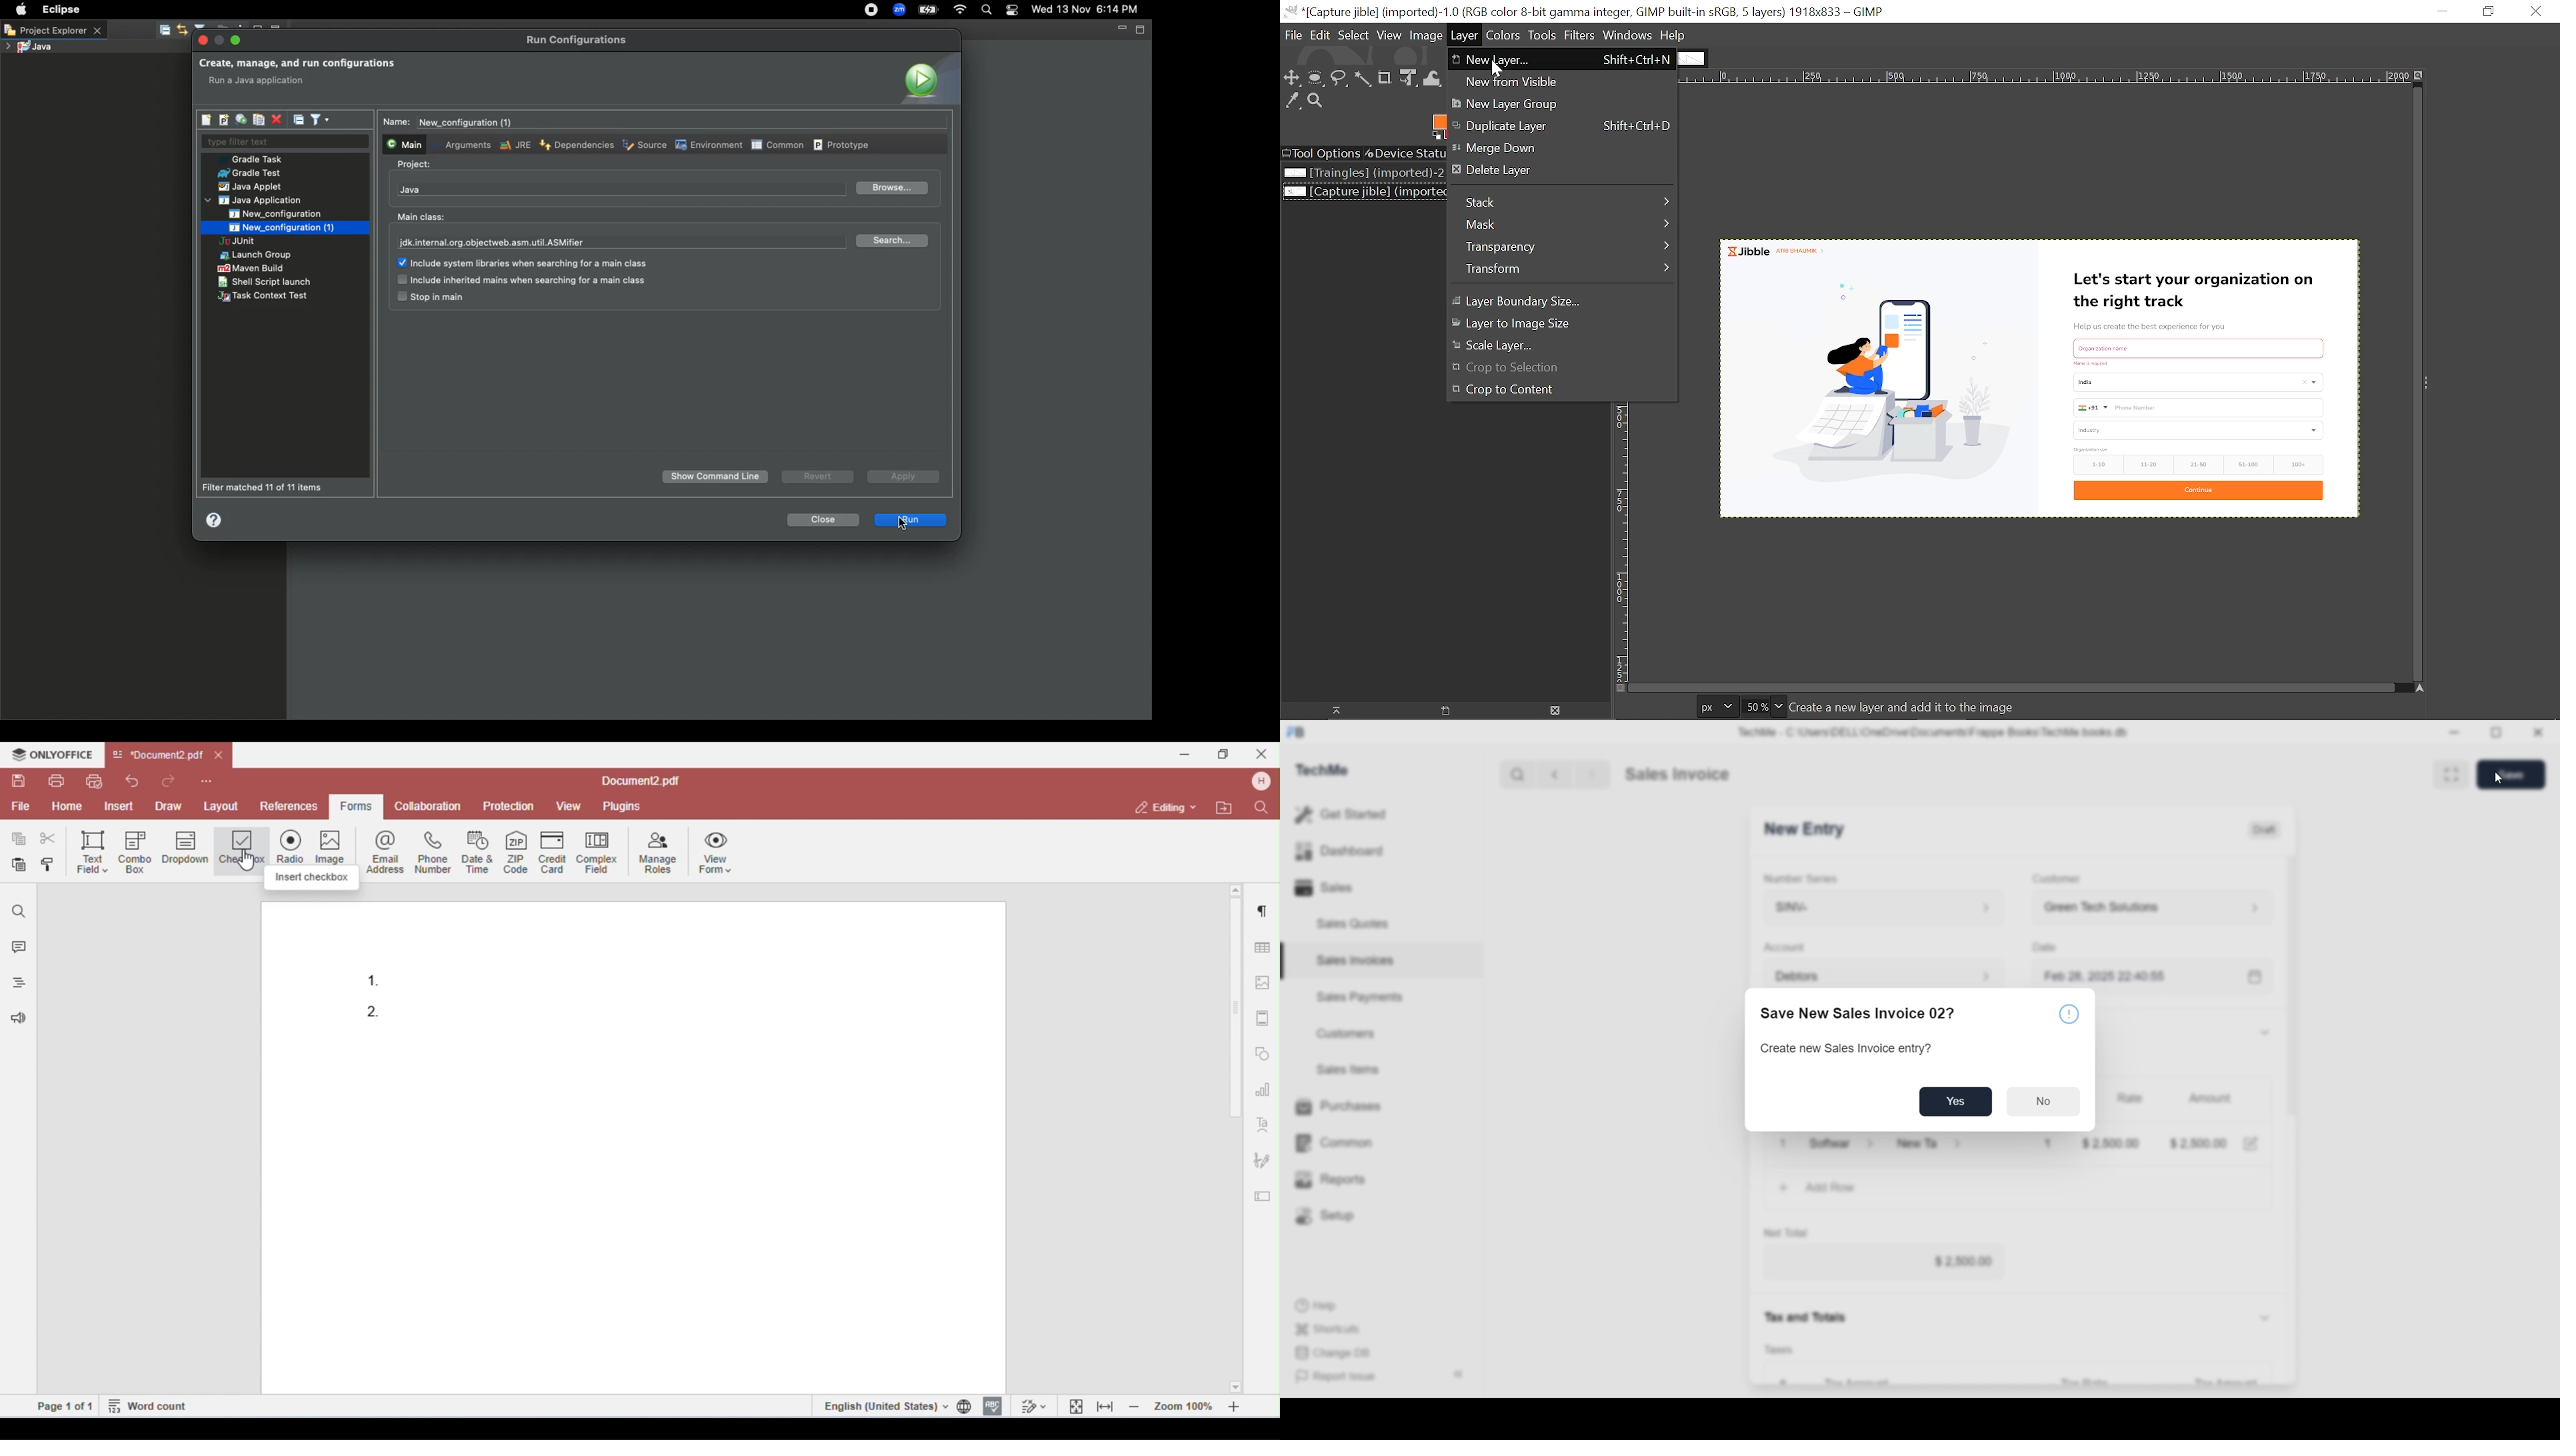 This screenshot has width=2576, height=1456. Describe the element at coordinates (2417, 688) in the screenshot. I see `Navigate this window` at that location.